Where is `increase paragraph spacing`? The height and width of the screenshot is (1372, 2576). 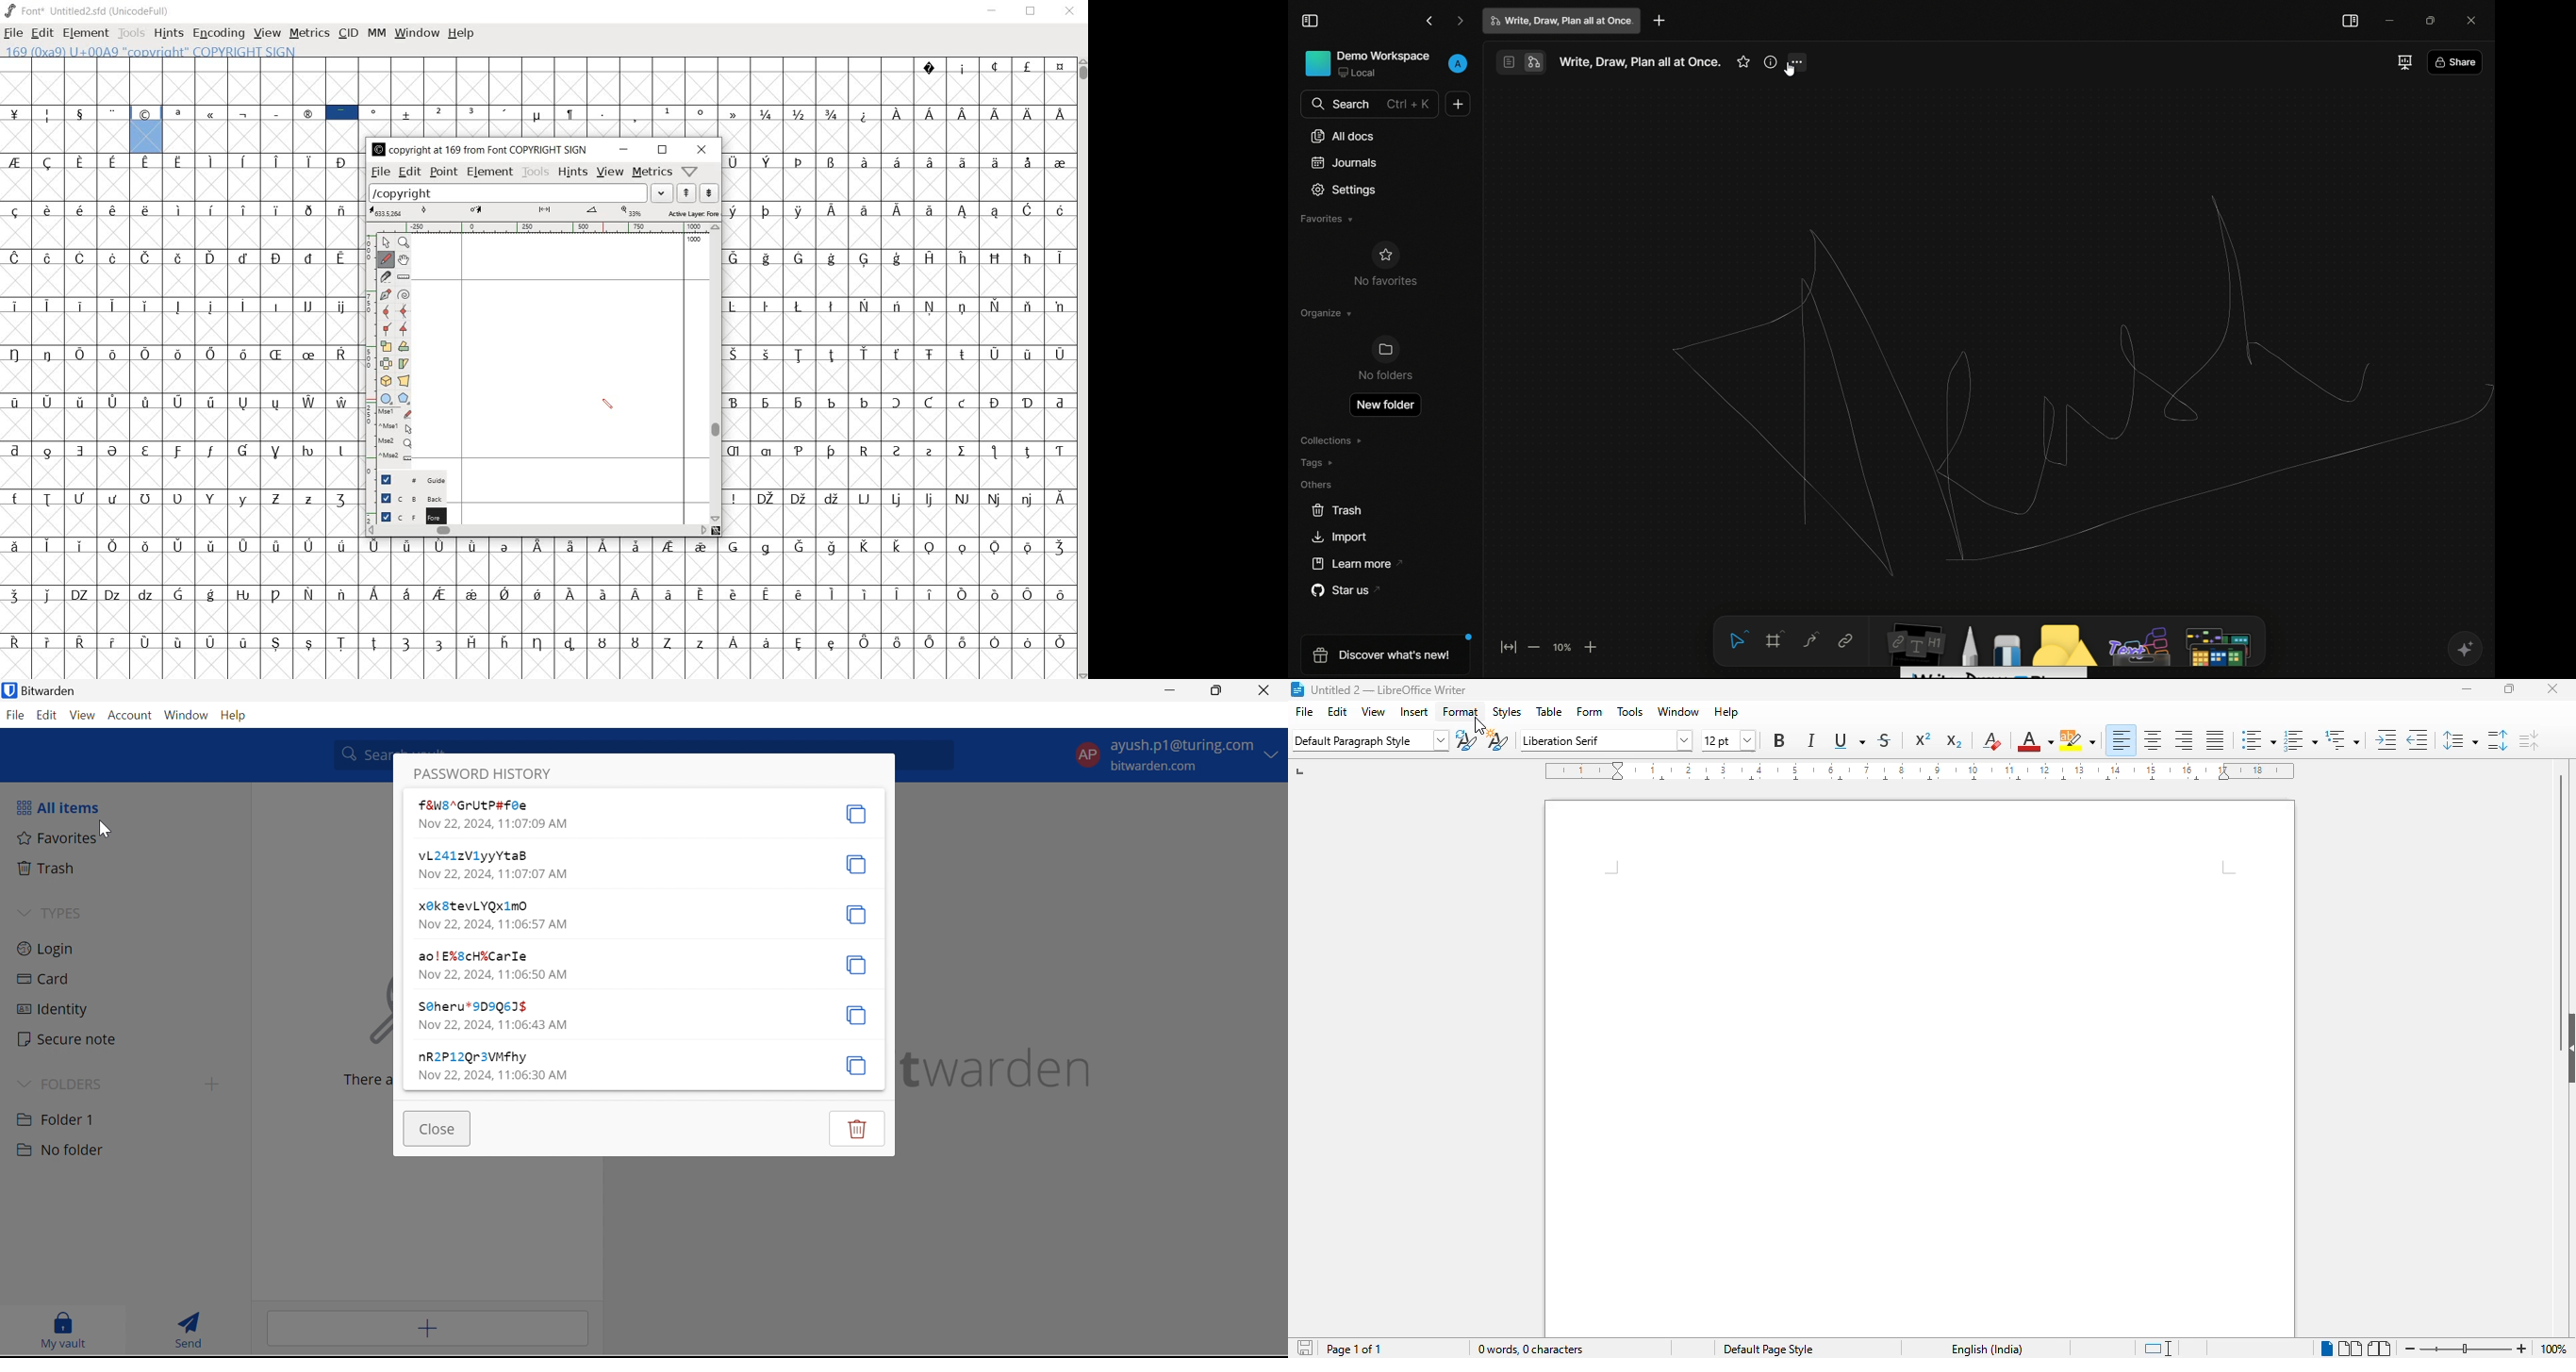
increase paragraph spacing is located at coordinates (2499, 740).